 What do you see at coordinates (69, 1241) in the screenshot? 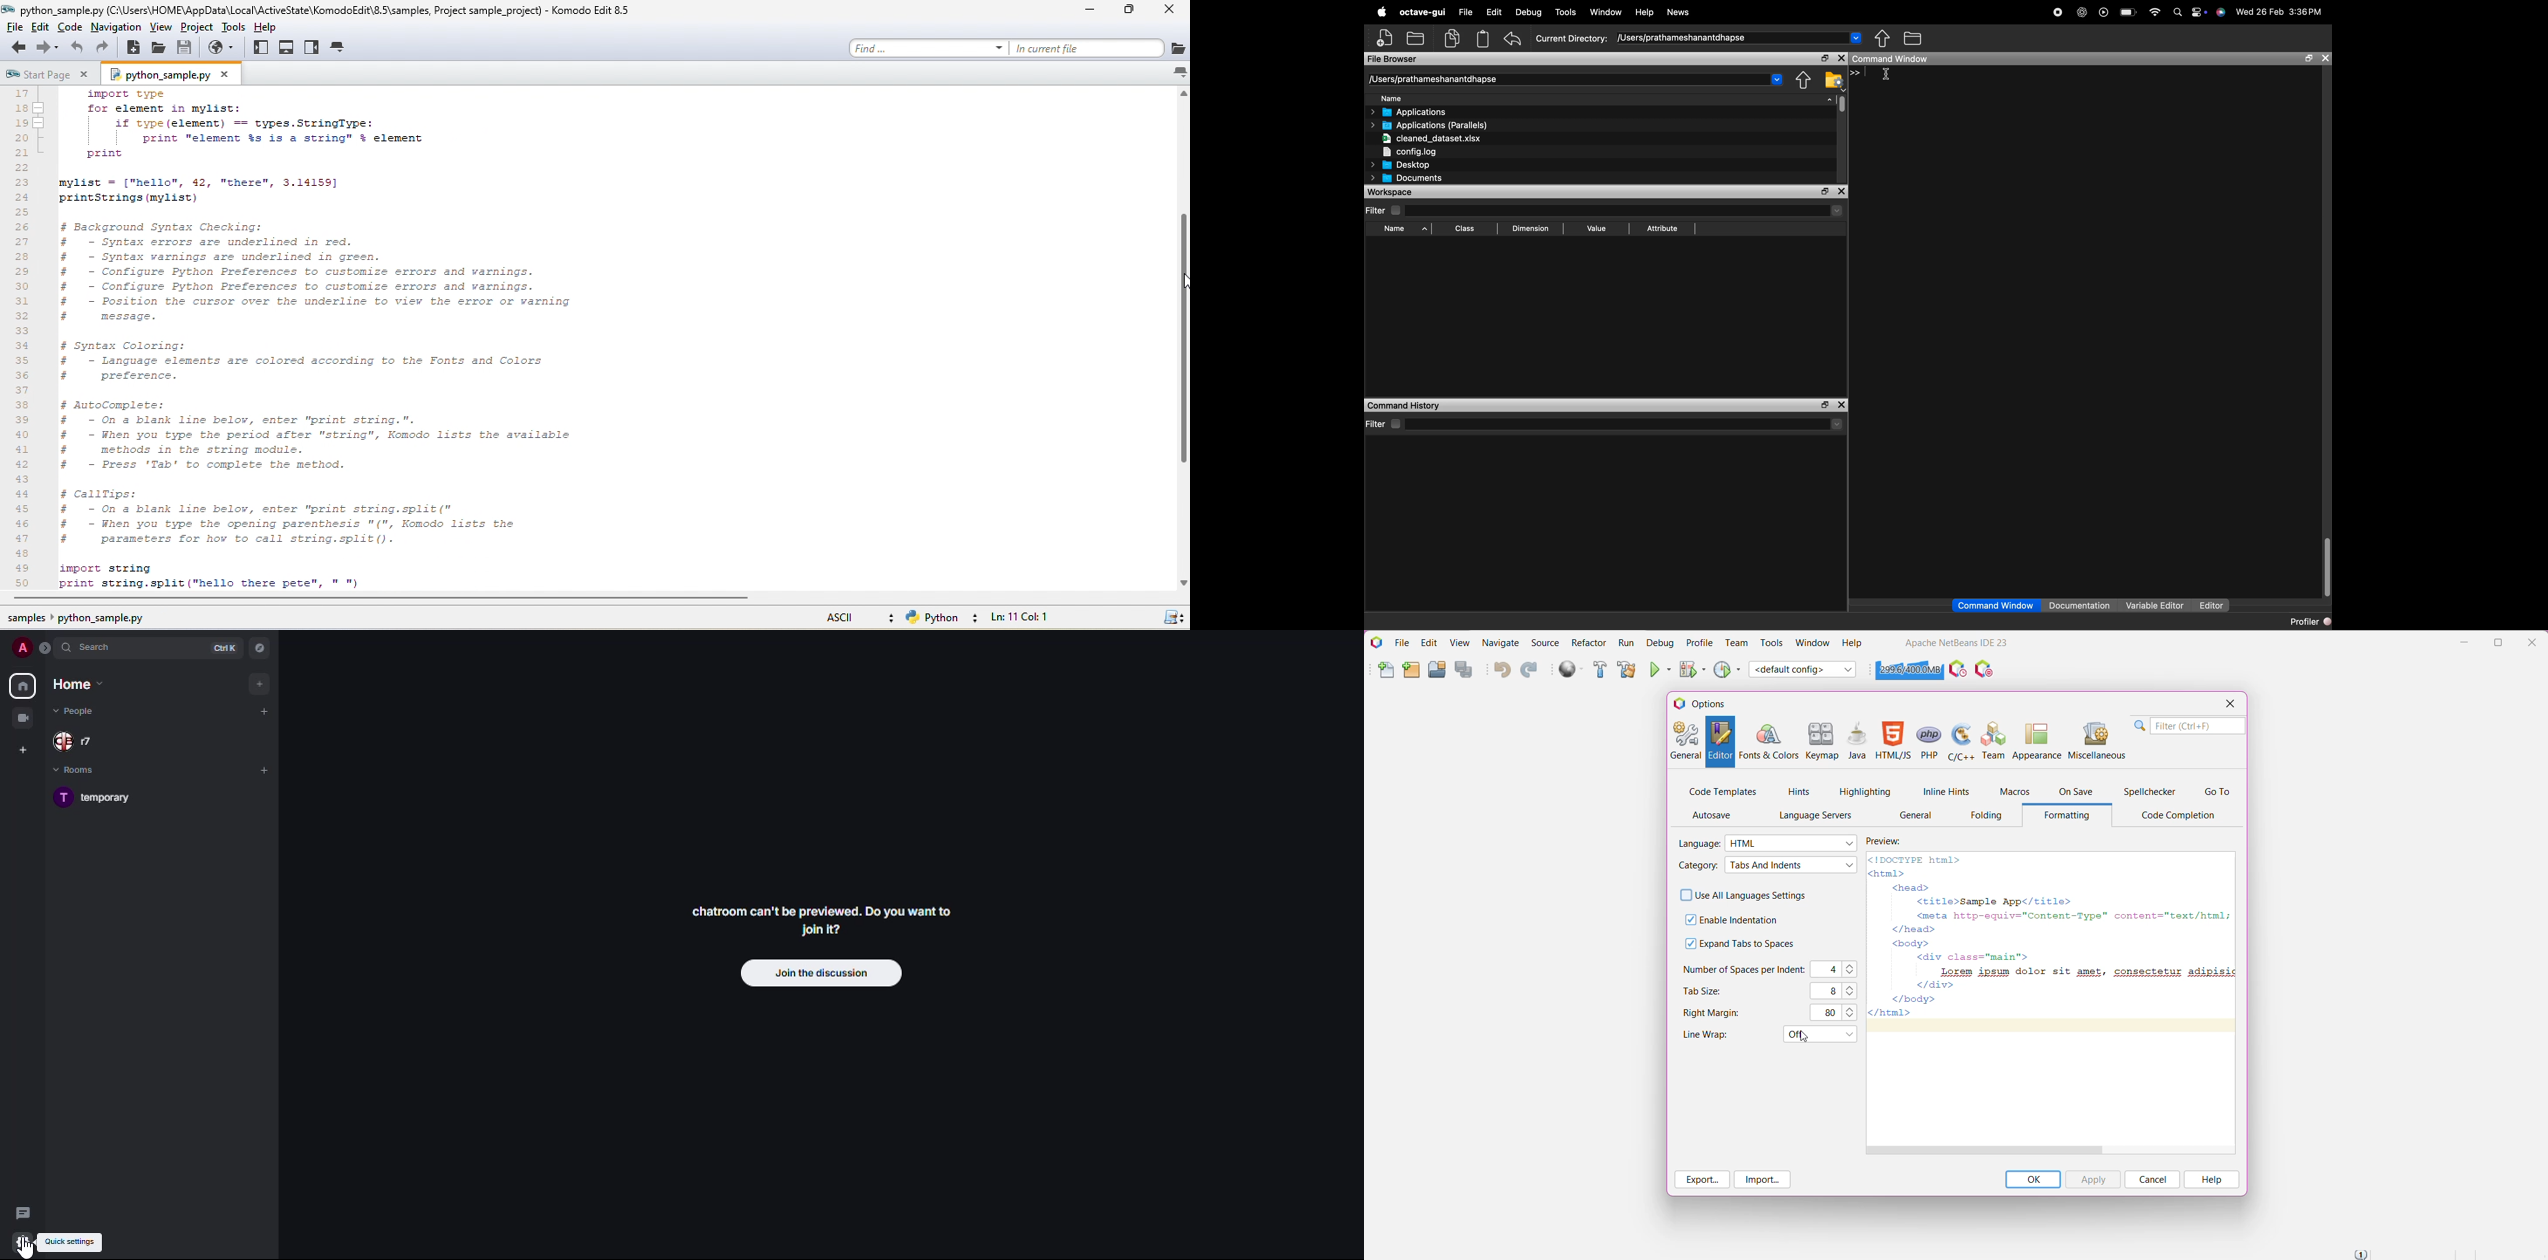
I see `quick settings` at bounding box center [69, 1241].